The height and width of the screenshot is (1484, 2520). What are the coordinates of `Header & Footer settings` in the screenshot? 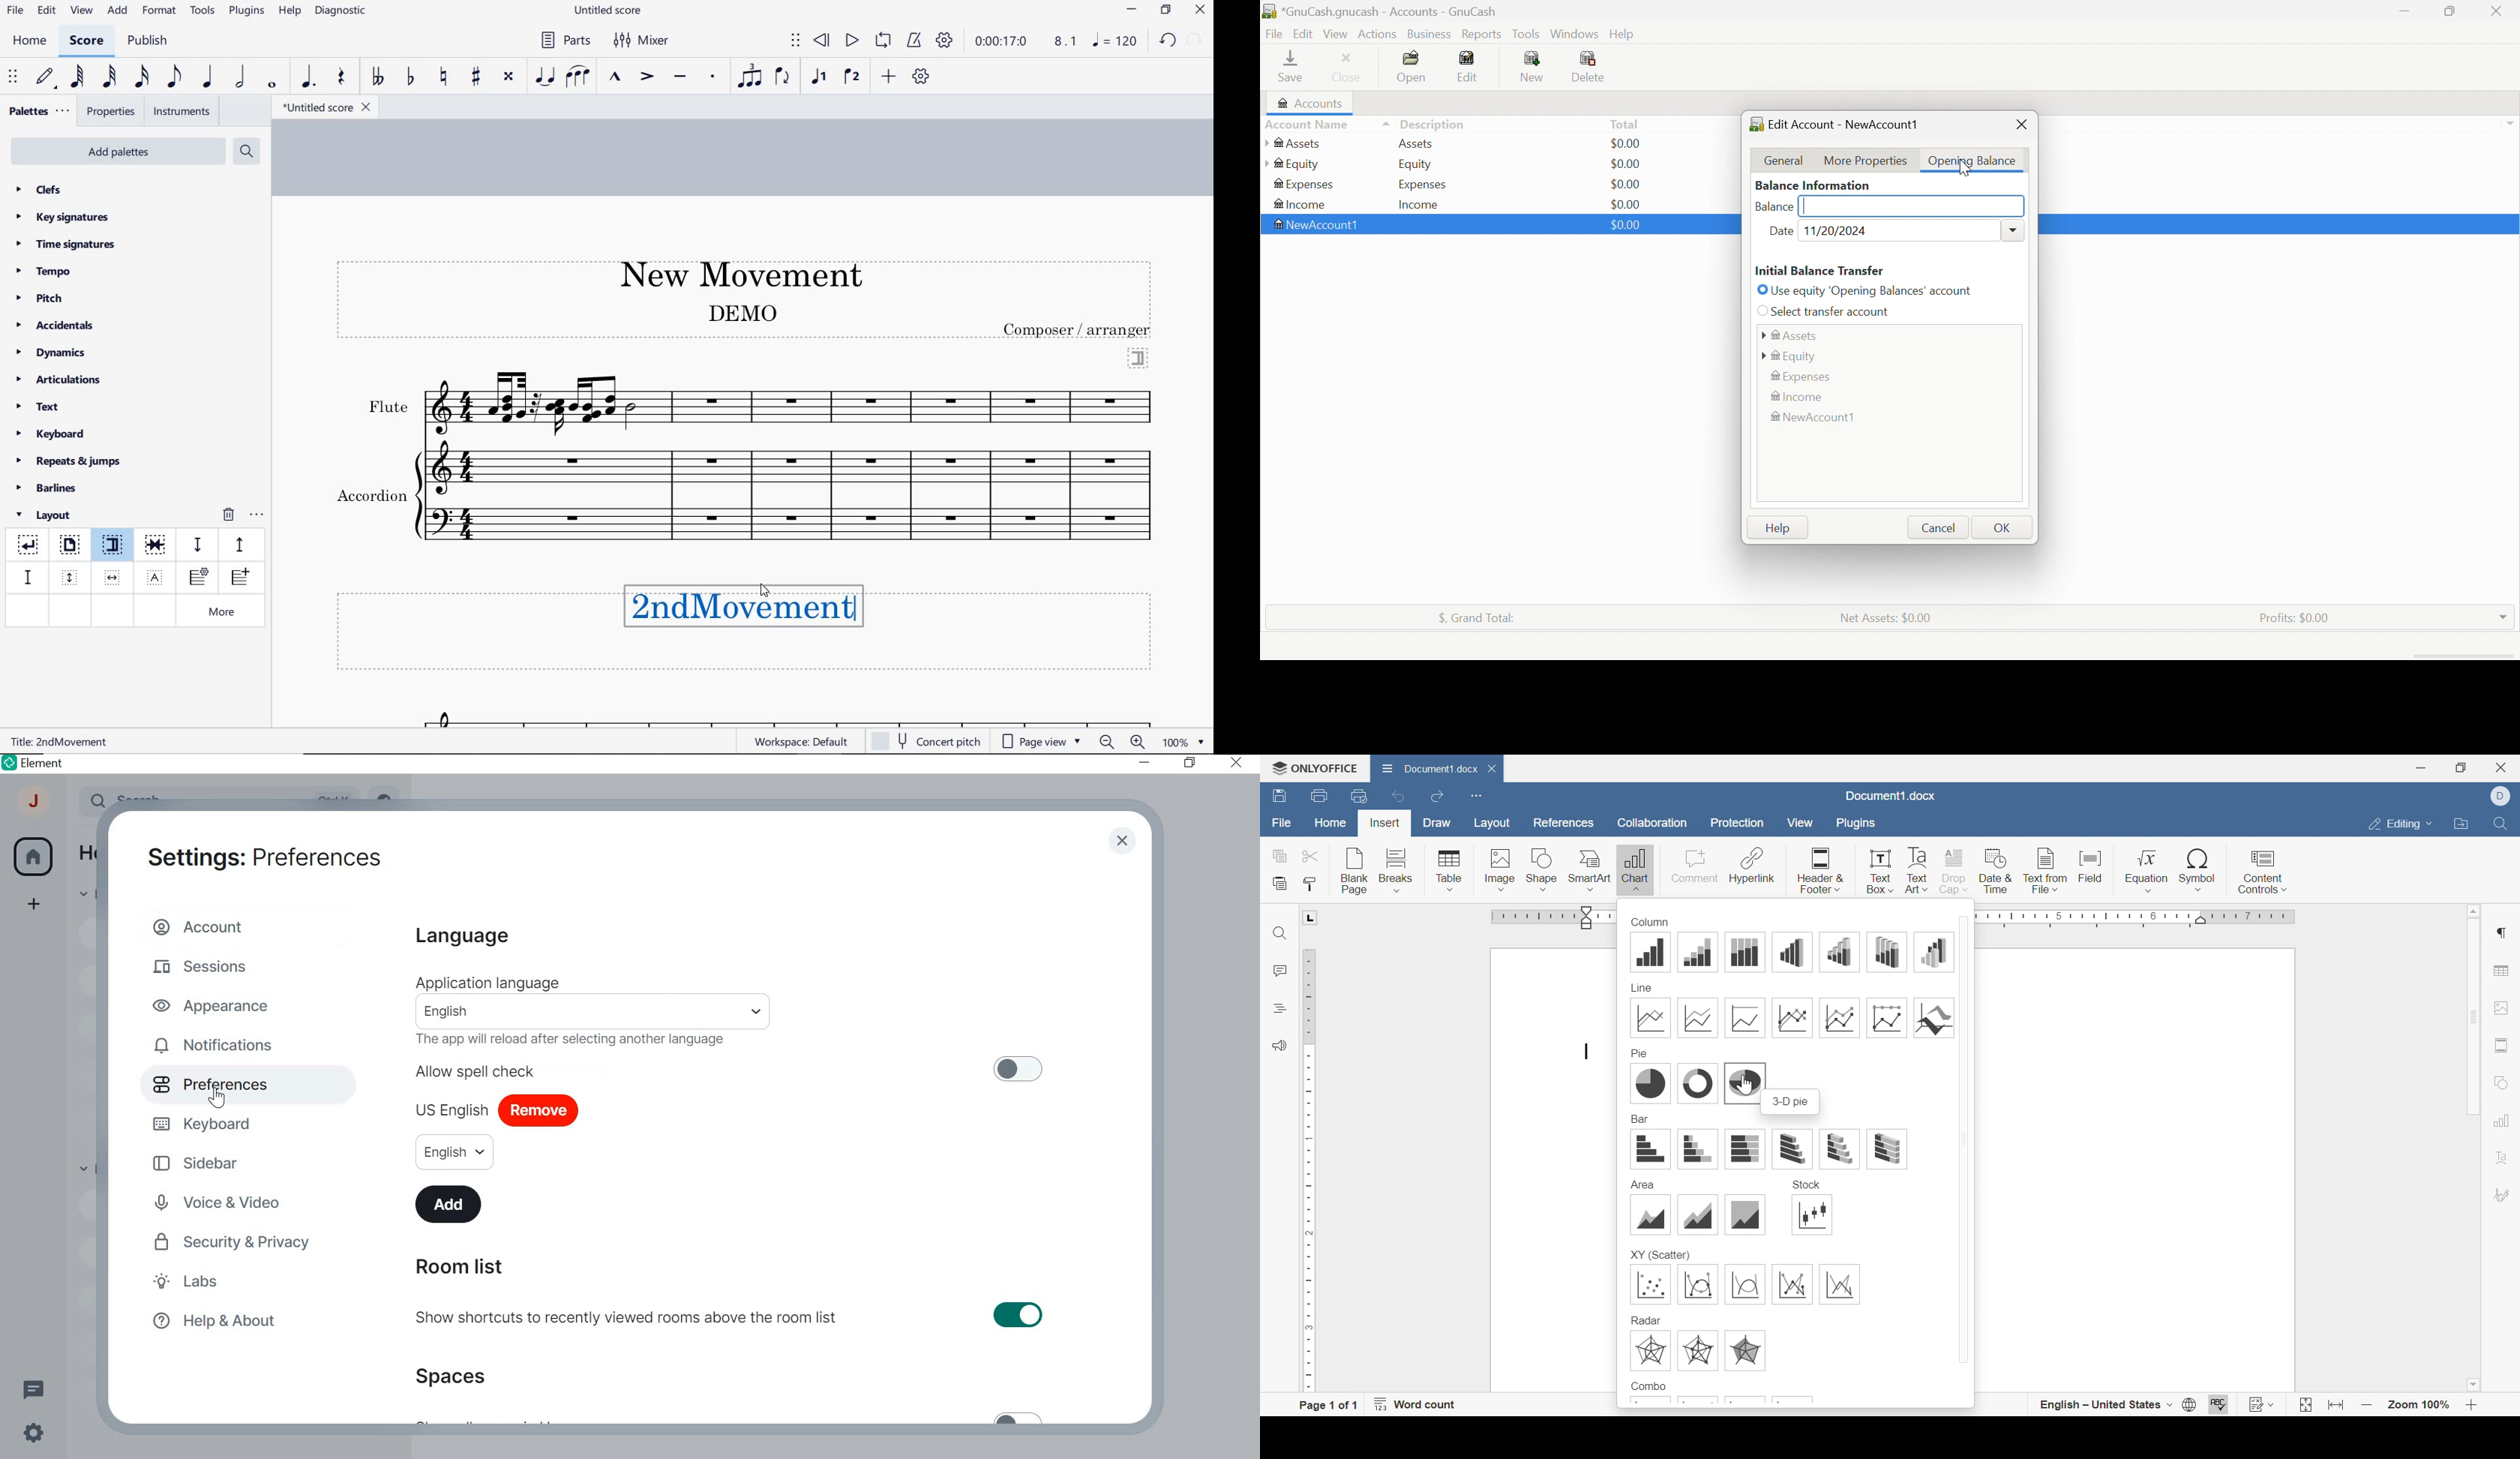 It's located at (2505, 1045).